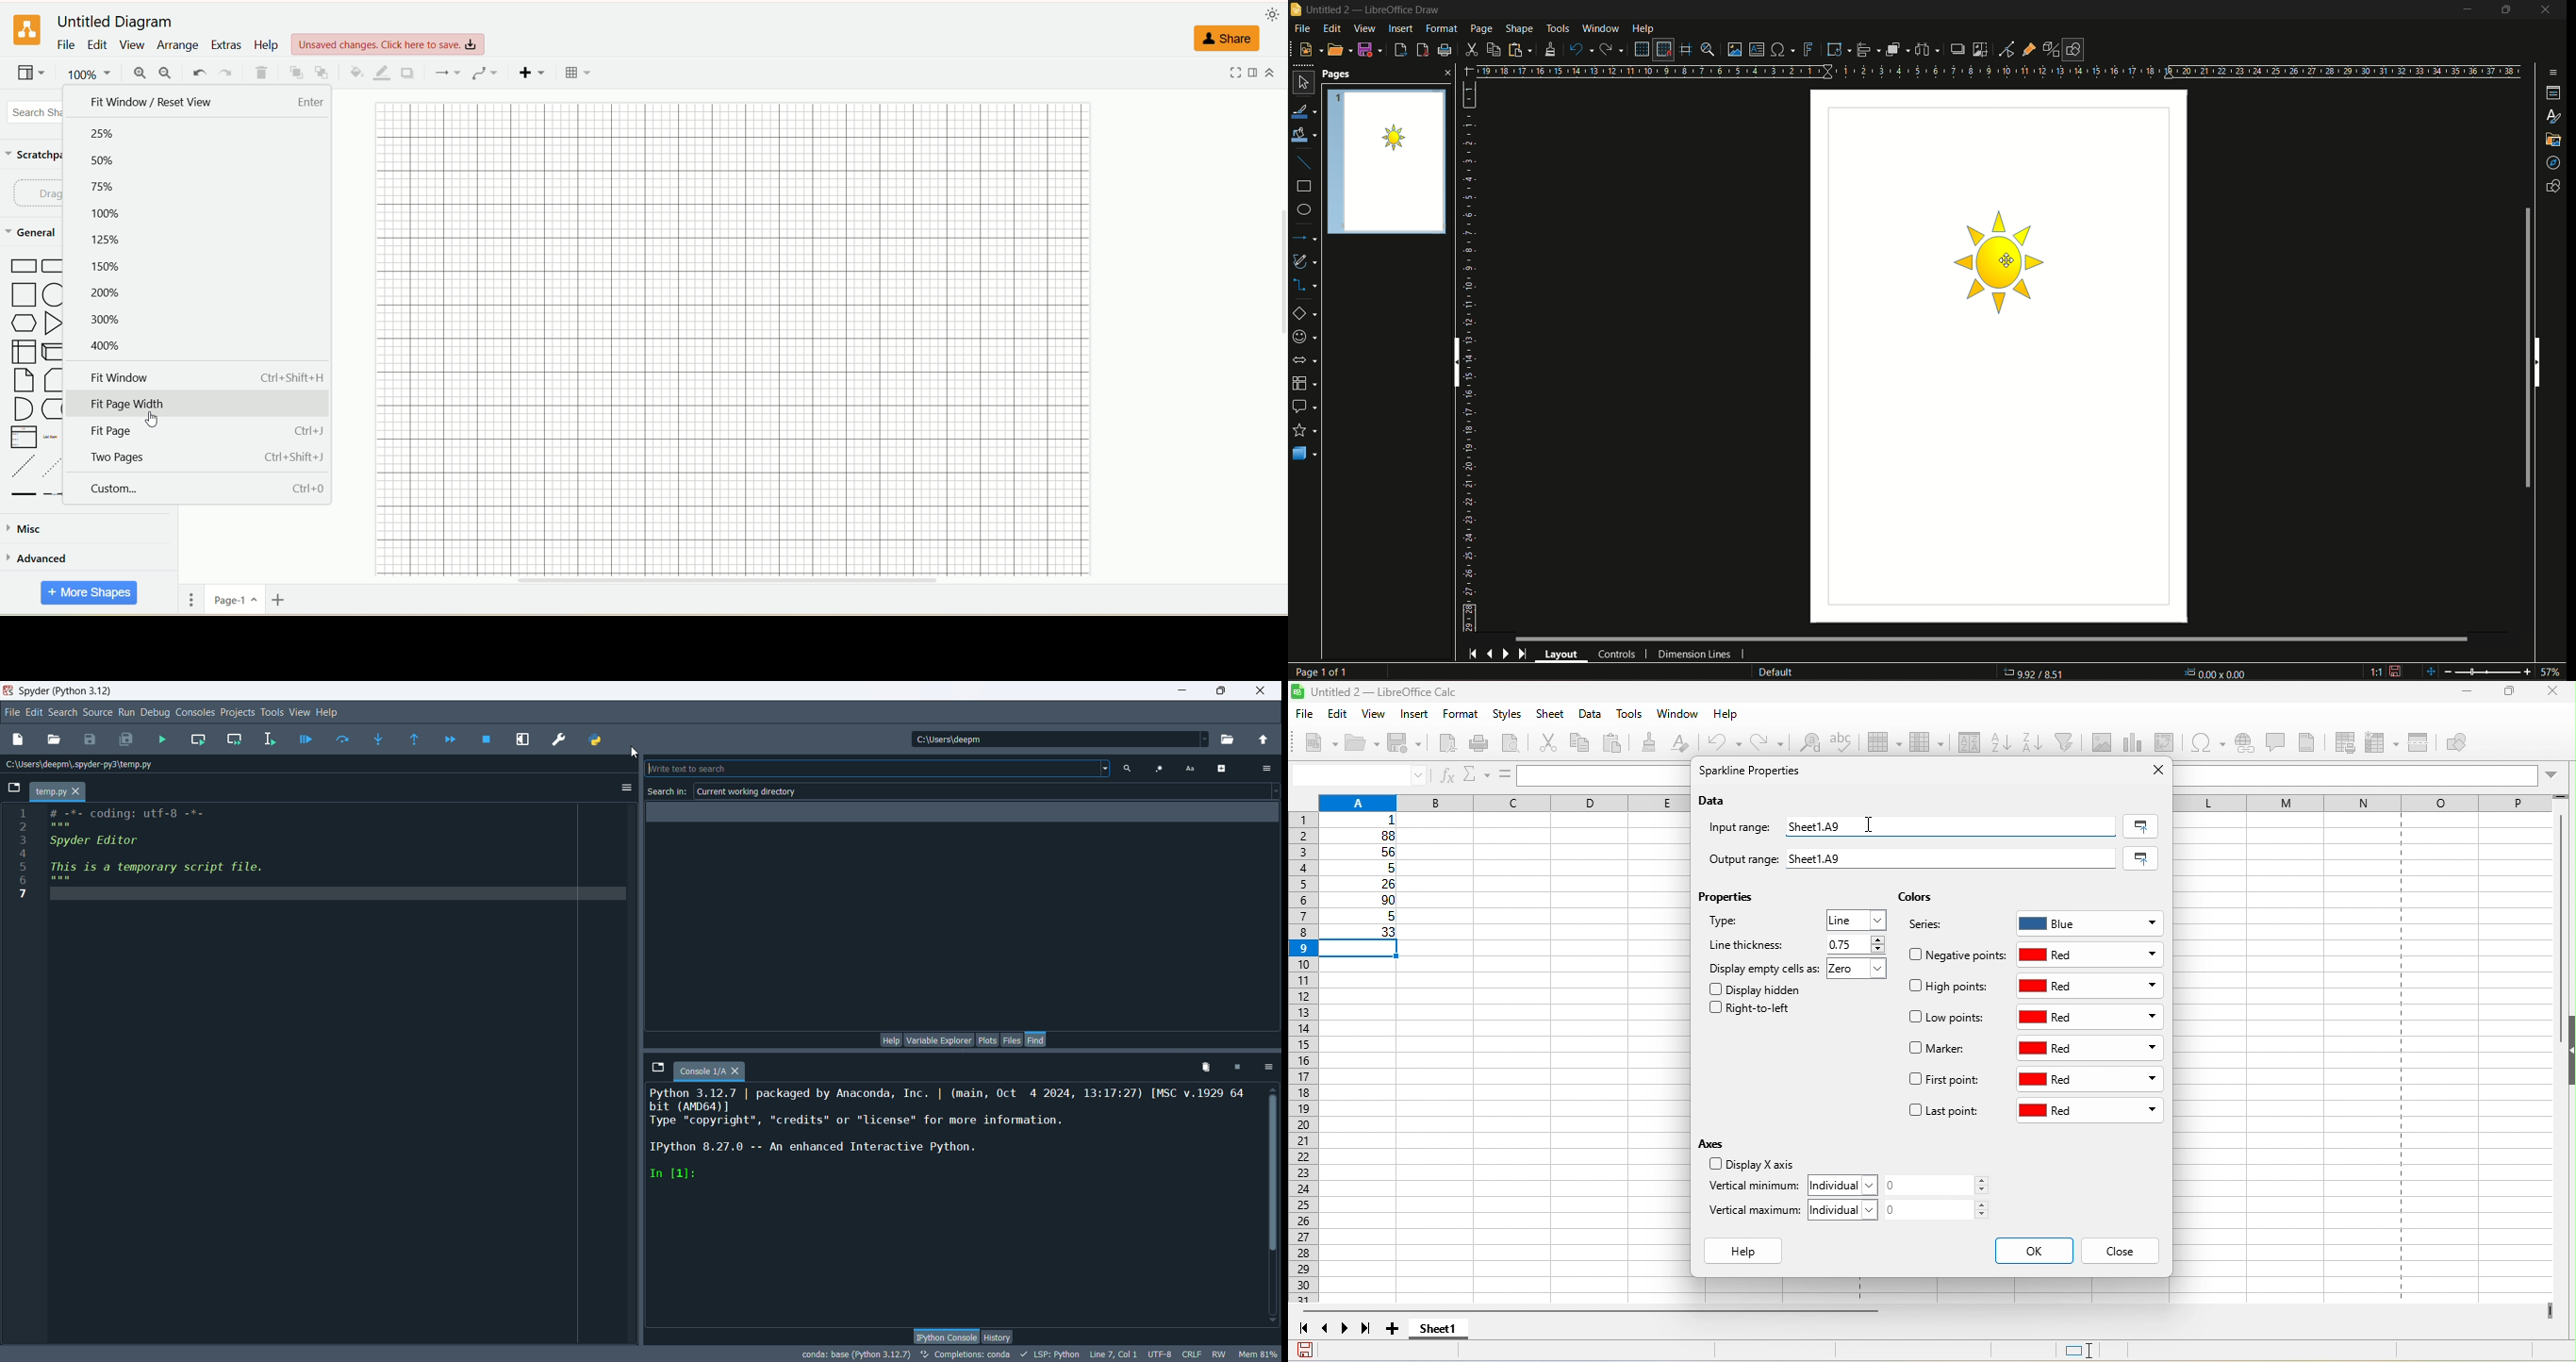  What do you see at coordinates (1036, 1039) in the screenshot?
I see `find` at bounding box center [1036, 1039].